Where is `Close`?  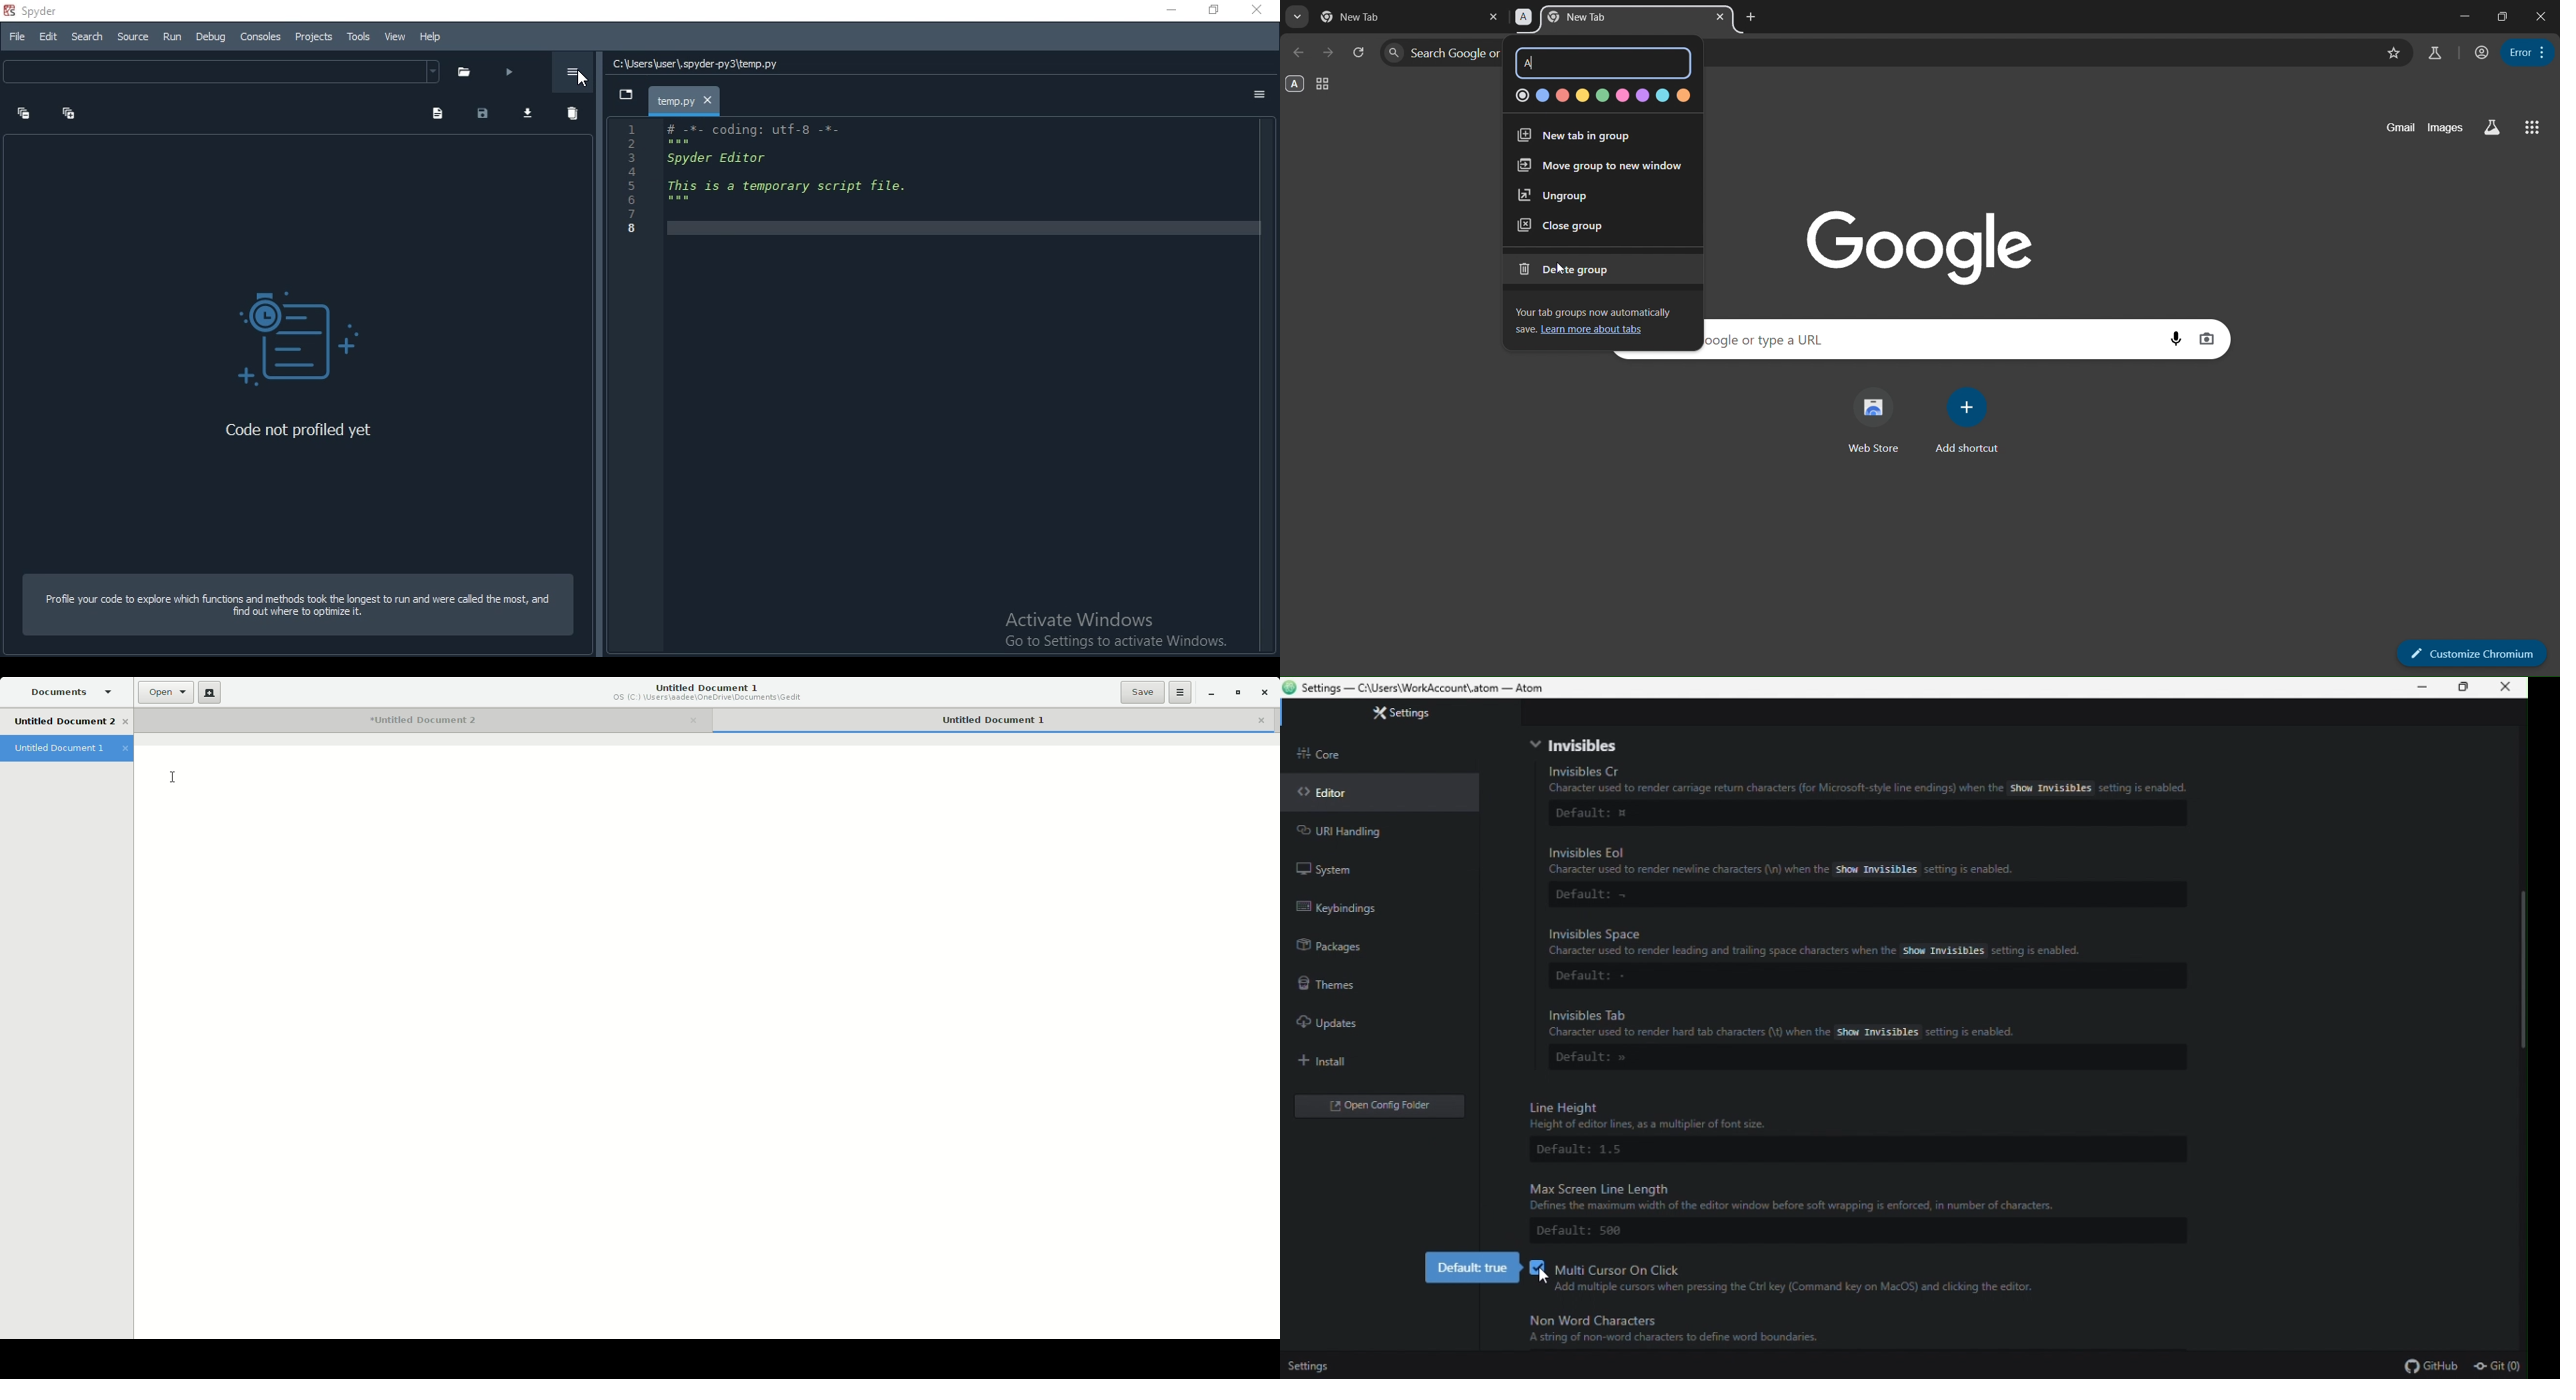 Close is located at coordinates (1264, 692).